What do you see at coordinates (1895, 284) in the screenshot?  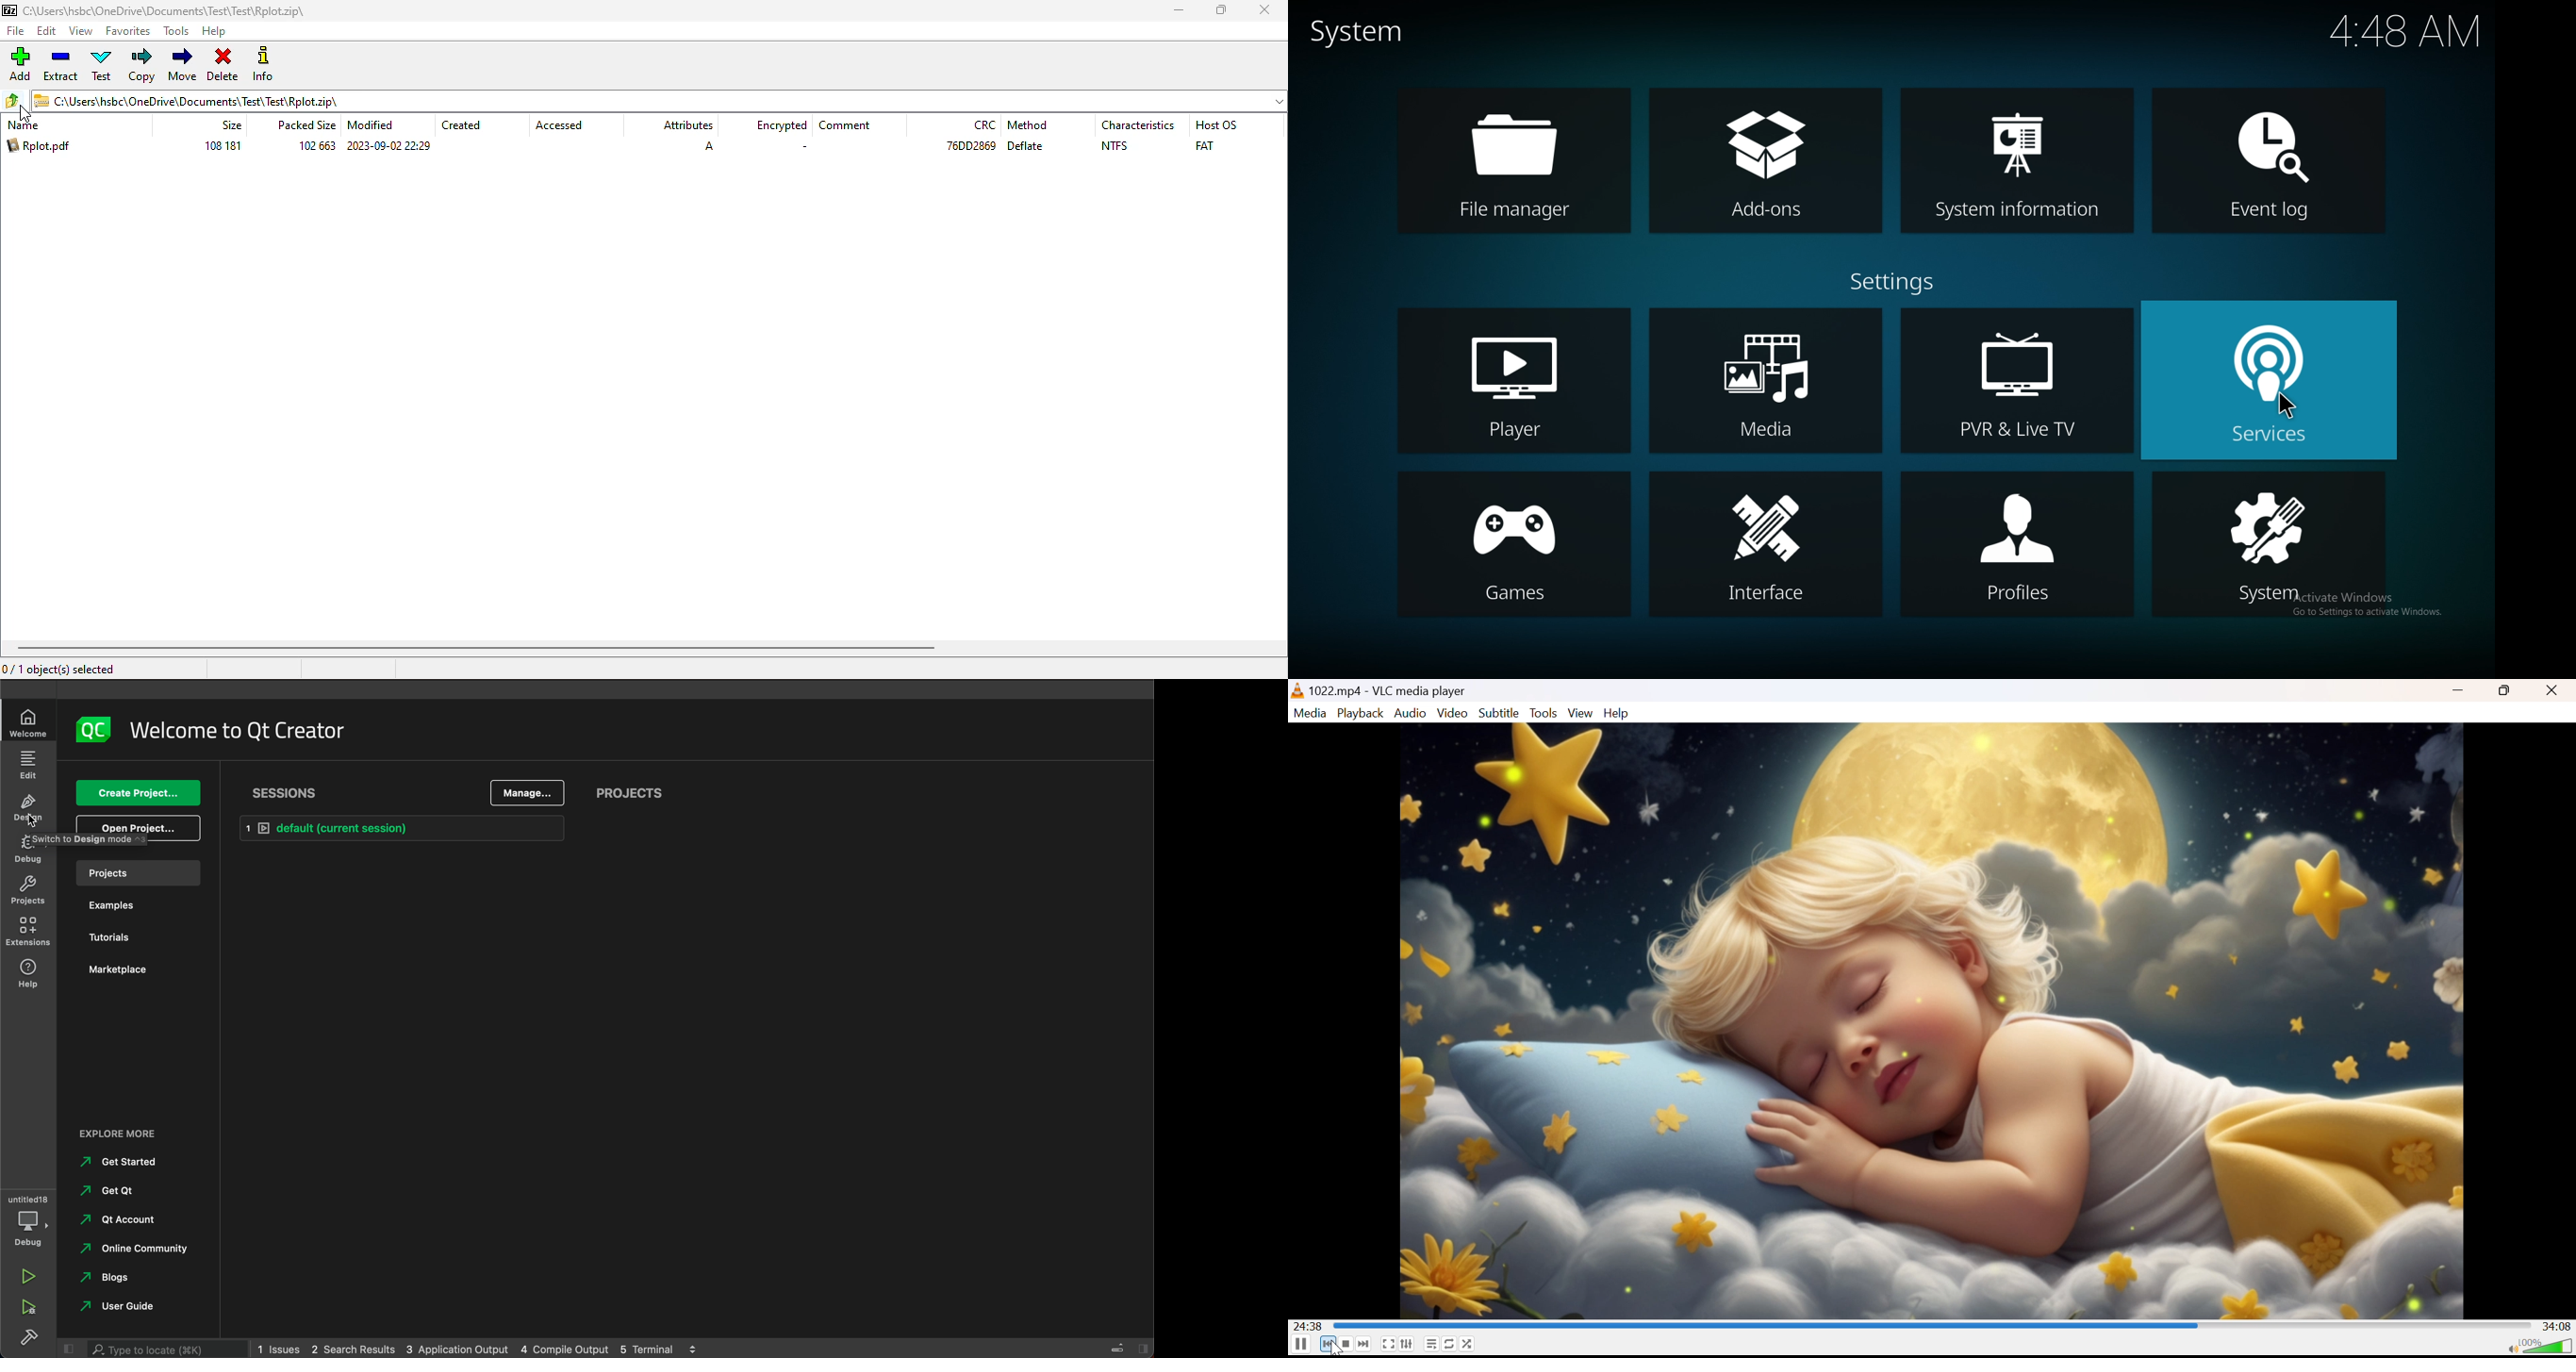 I see `settings` at bounding box center [1895, 284].